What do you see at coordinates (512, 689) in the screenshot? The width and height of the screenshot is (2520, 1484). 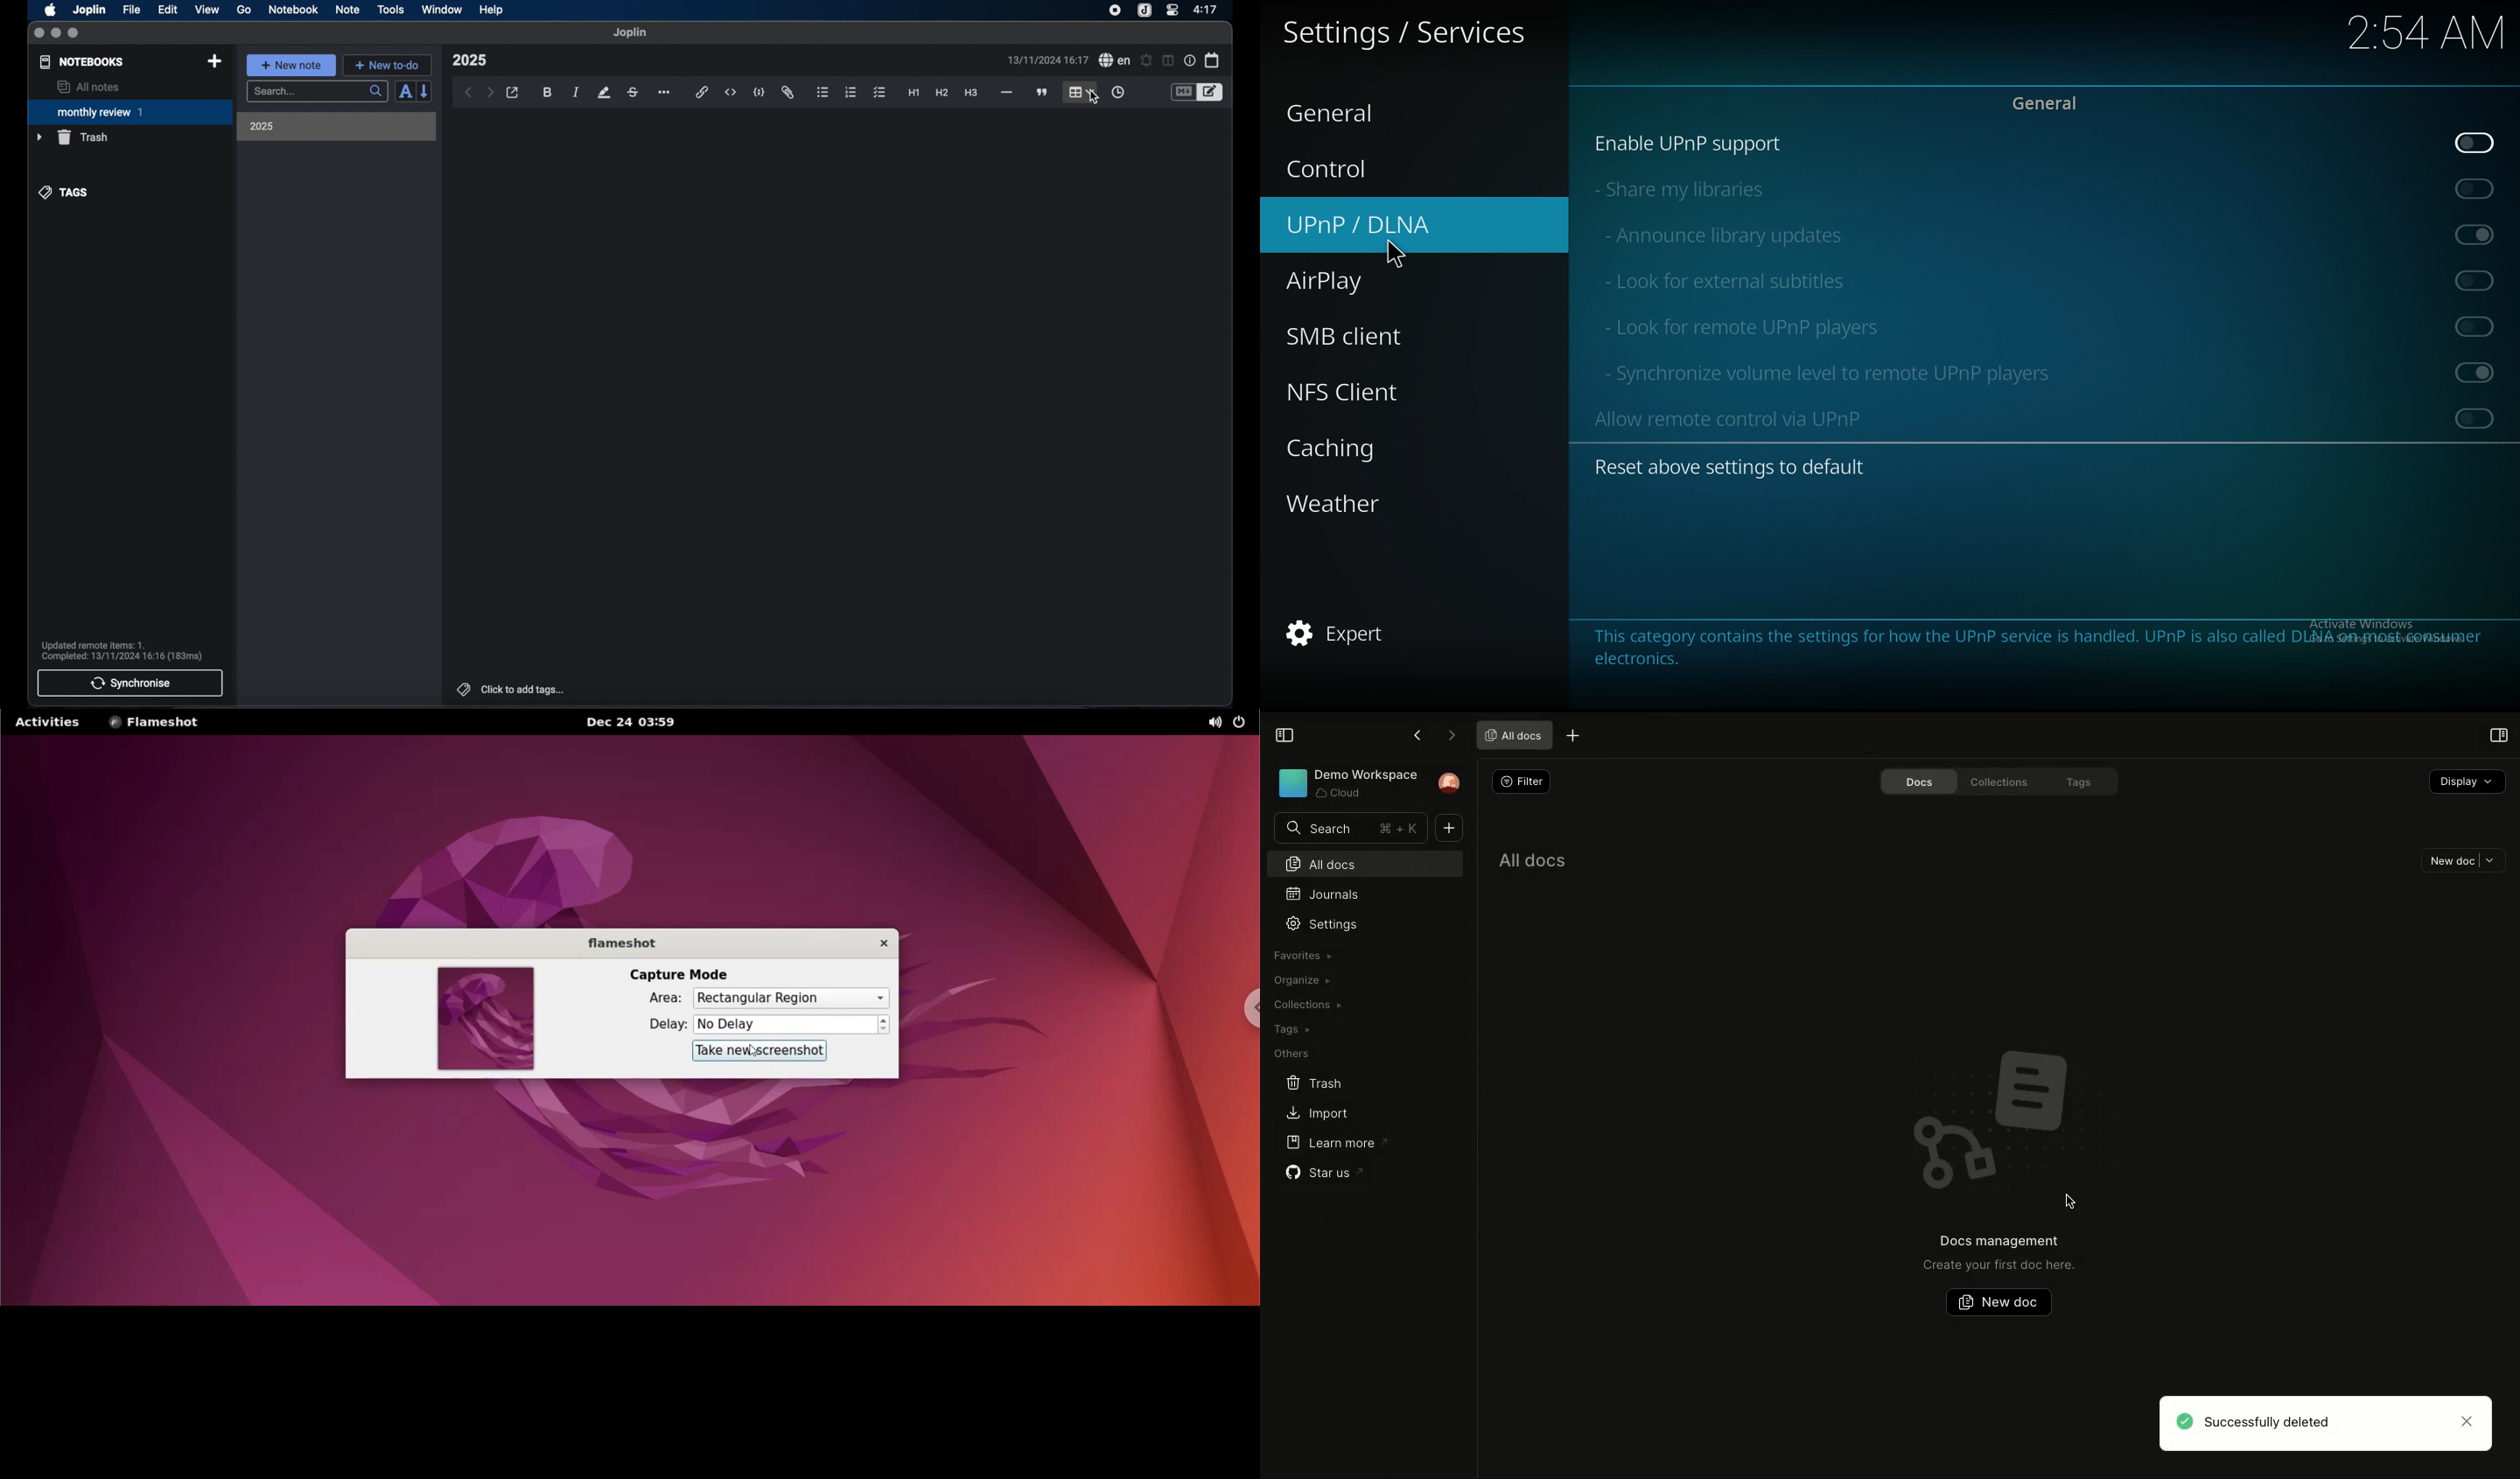 I see `click to add tags` at bounding box center [512, 689].